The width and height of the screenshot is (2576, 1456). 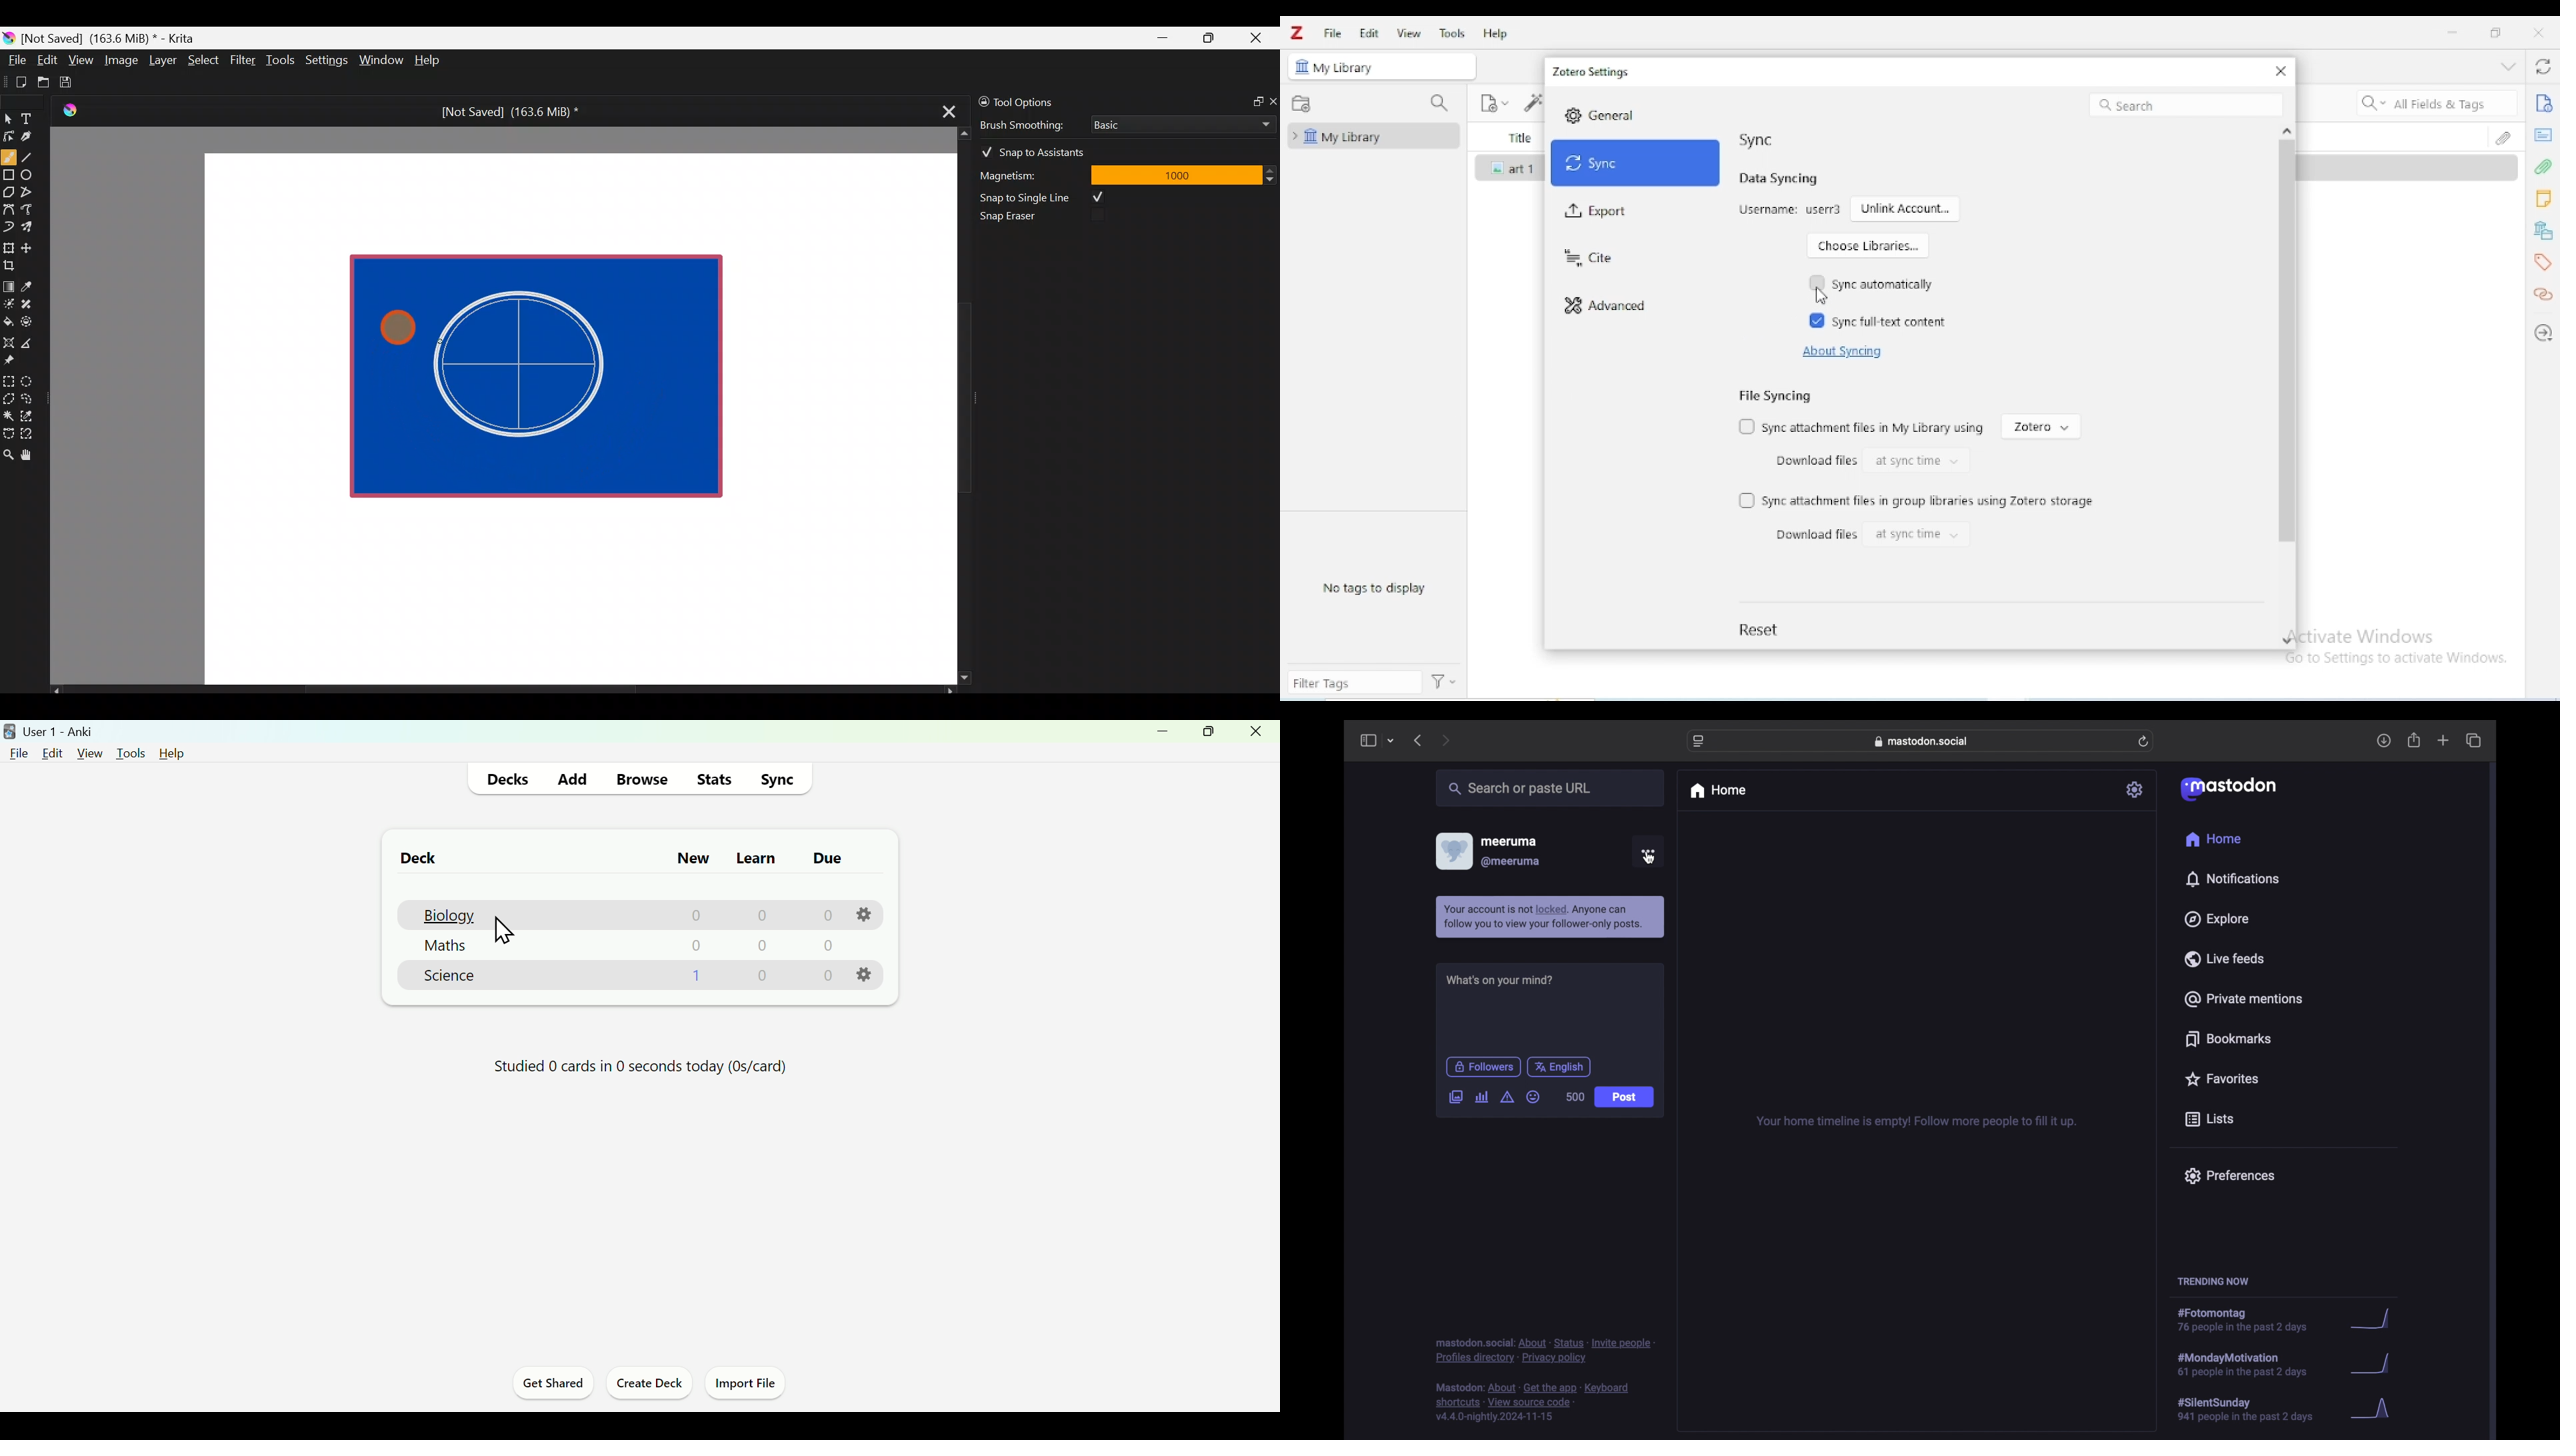 I want to click on Freehand path tool, so click(x=33, y=211).